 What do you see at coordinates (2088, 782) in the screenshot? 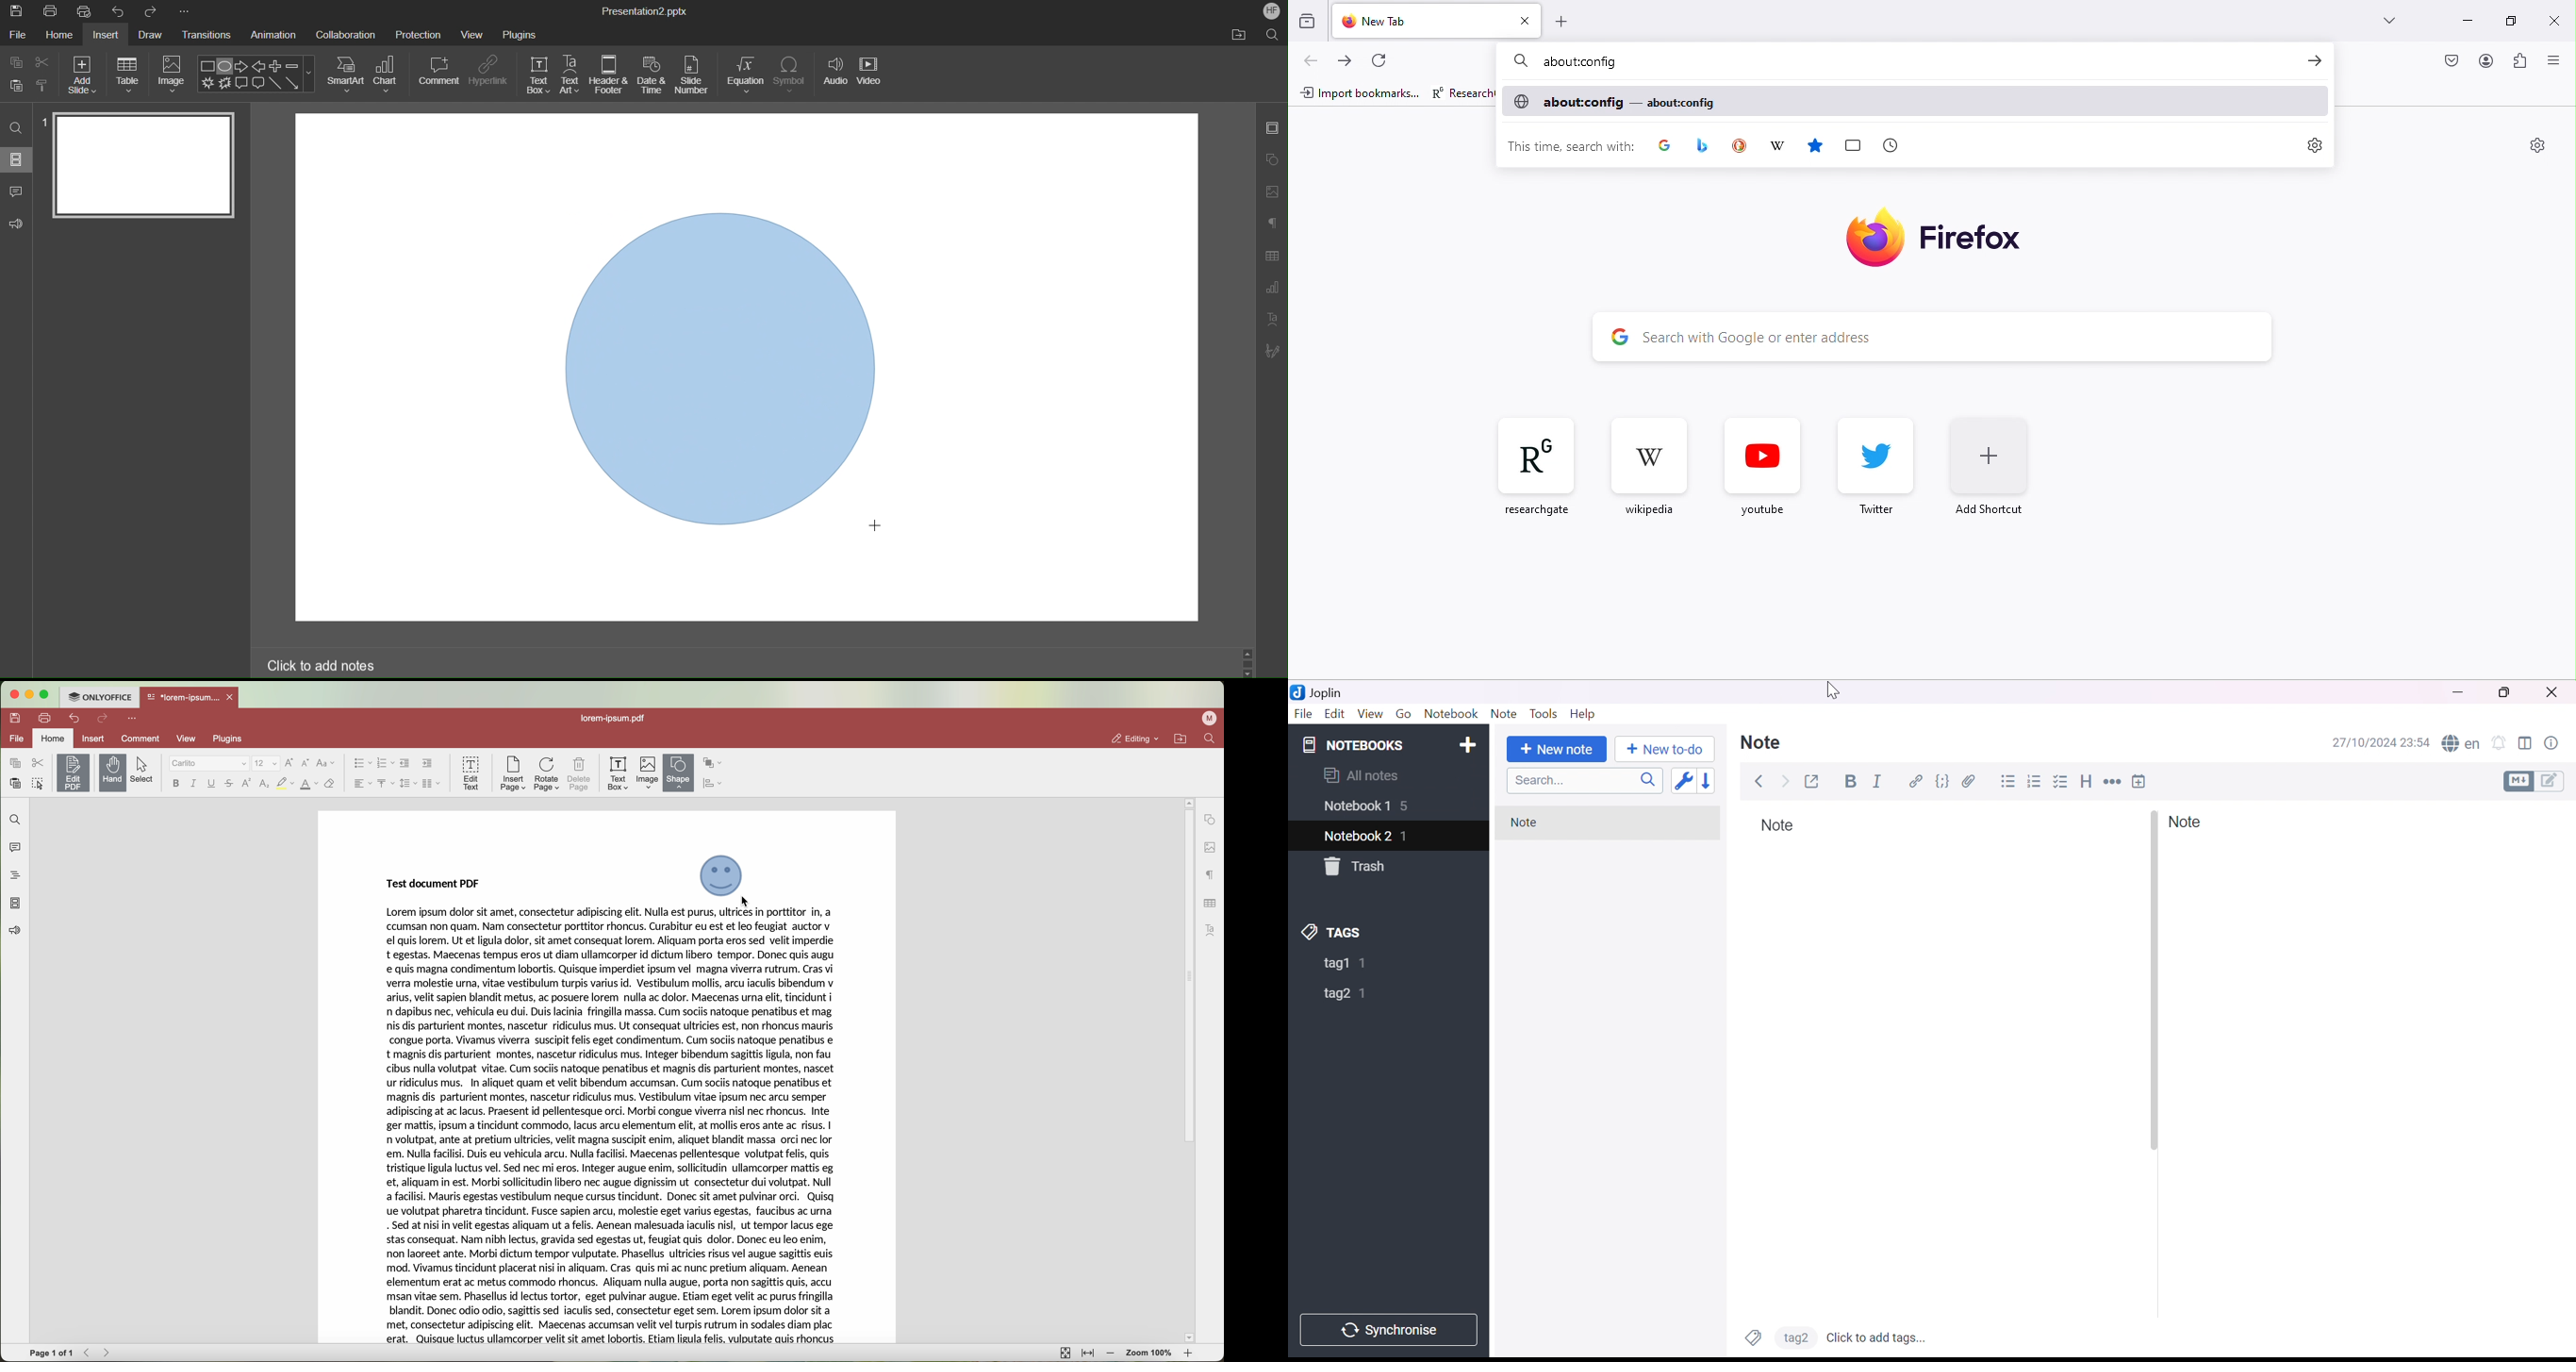
I see `Heading` at bounding box center [2088, 782].